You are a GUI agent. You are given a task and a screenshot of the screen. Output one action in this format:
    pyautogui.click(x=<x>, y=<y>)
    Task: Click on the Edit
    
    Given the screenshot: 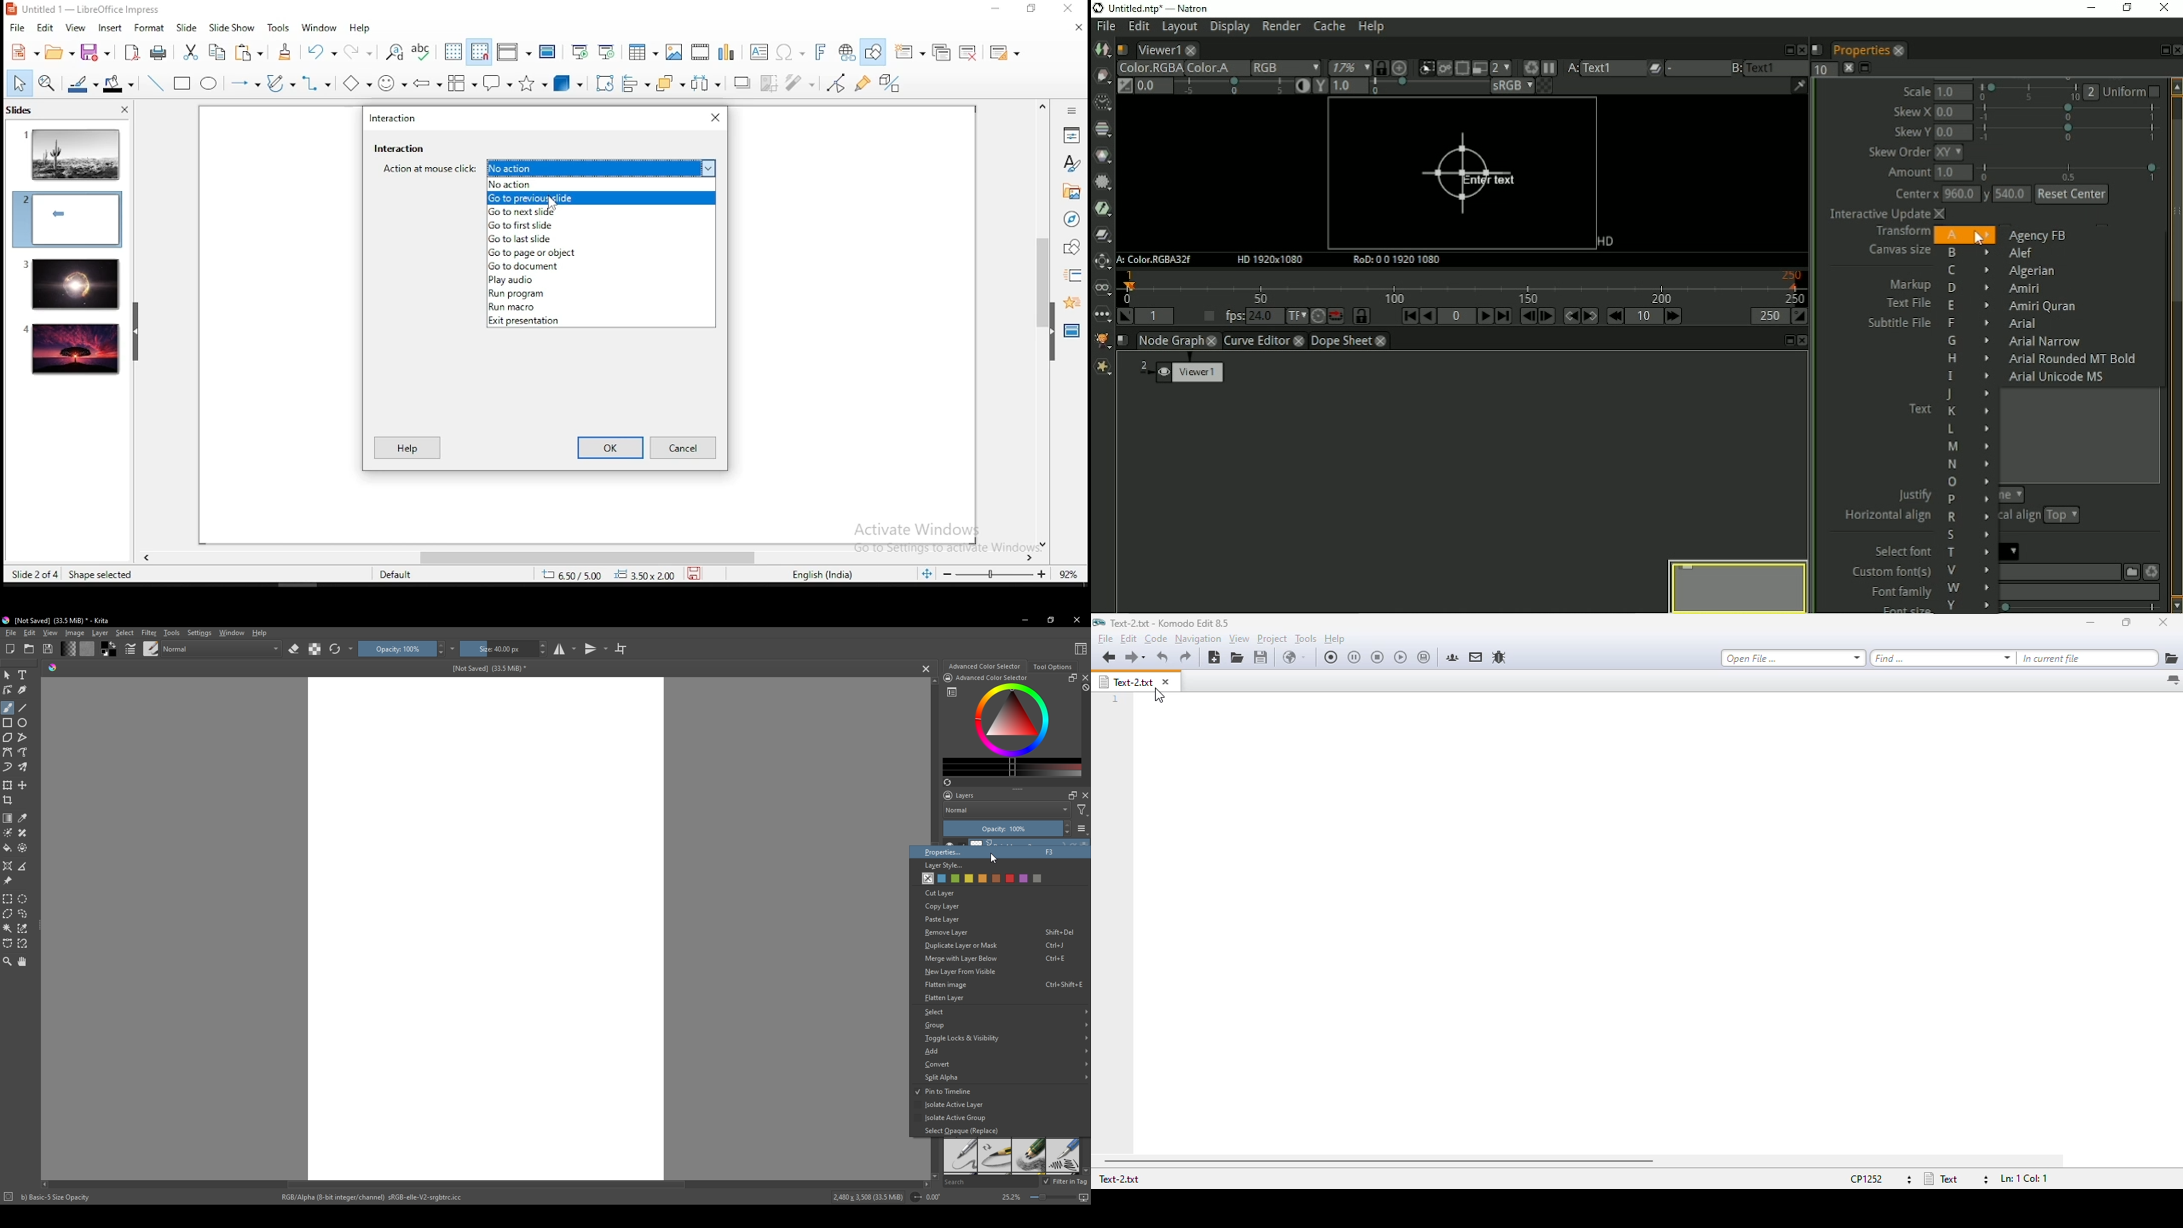 What is the action you would take?
    pyautogui.click(x=29, y=633)
    